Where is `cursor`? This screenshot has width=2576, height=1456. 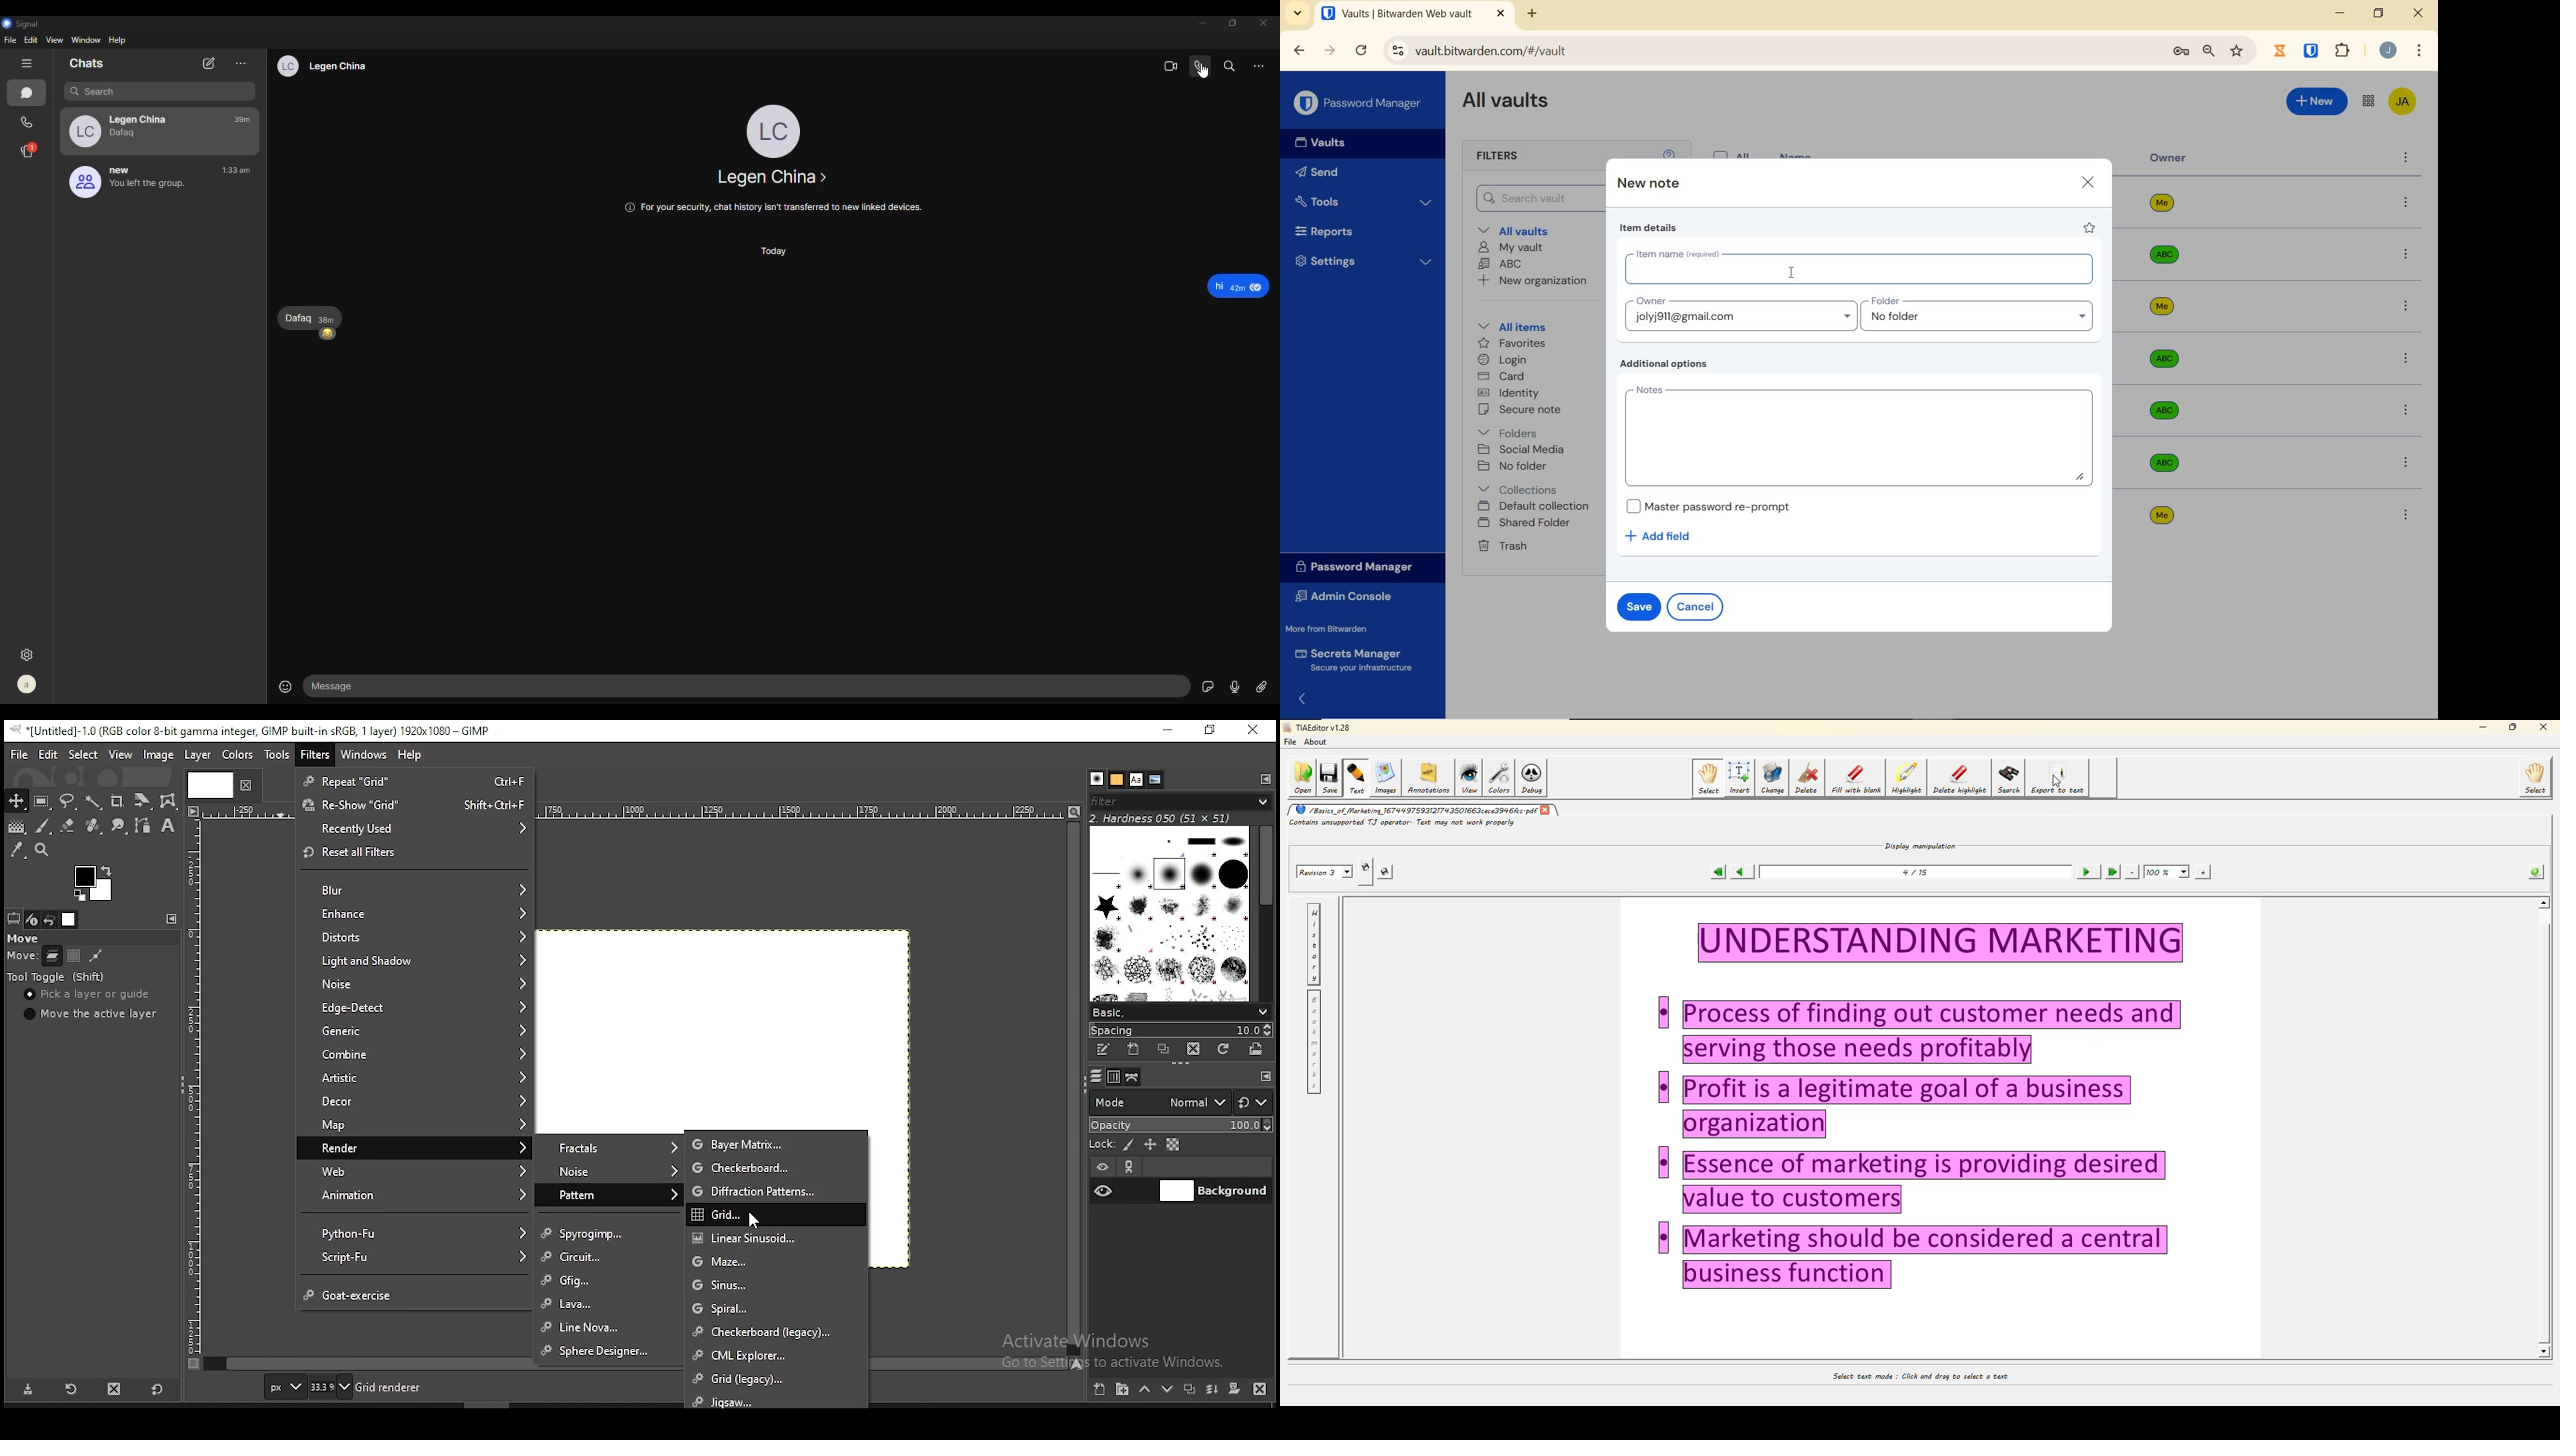 cursor is located at coordinates (1791, 273).